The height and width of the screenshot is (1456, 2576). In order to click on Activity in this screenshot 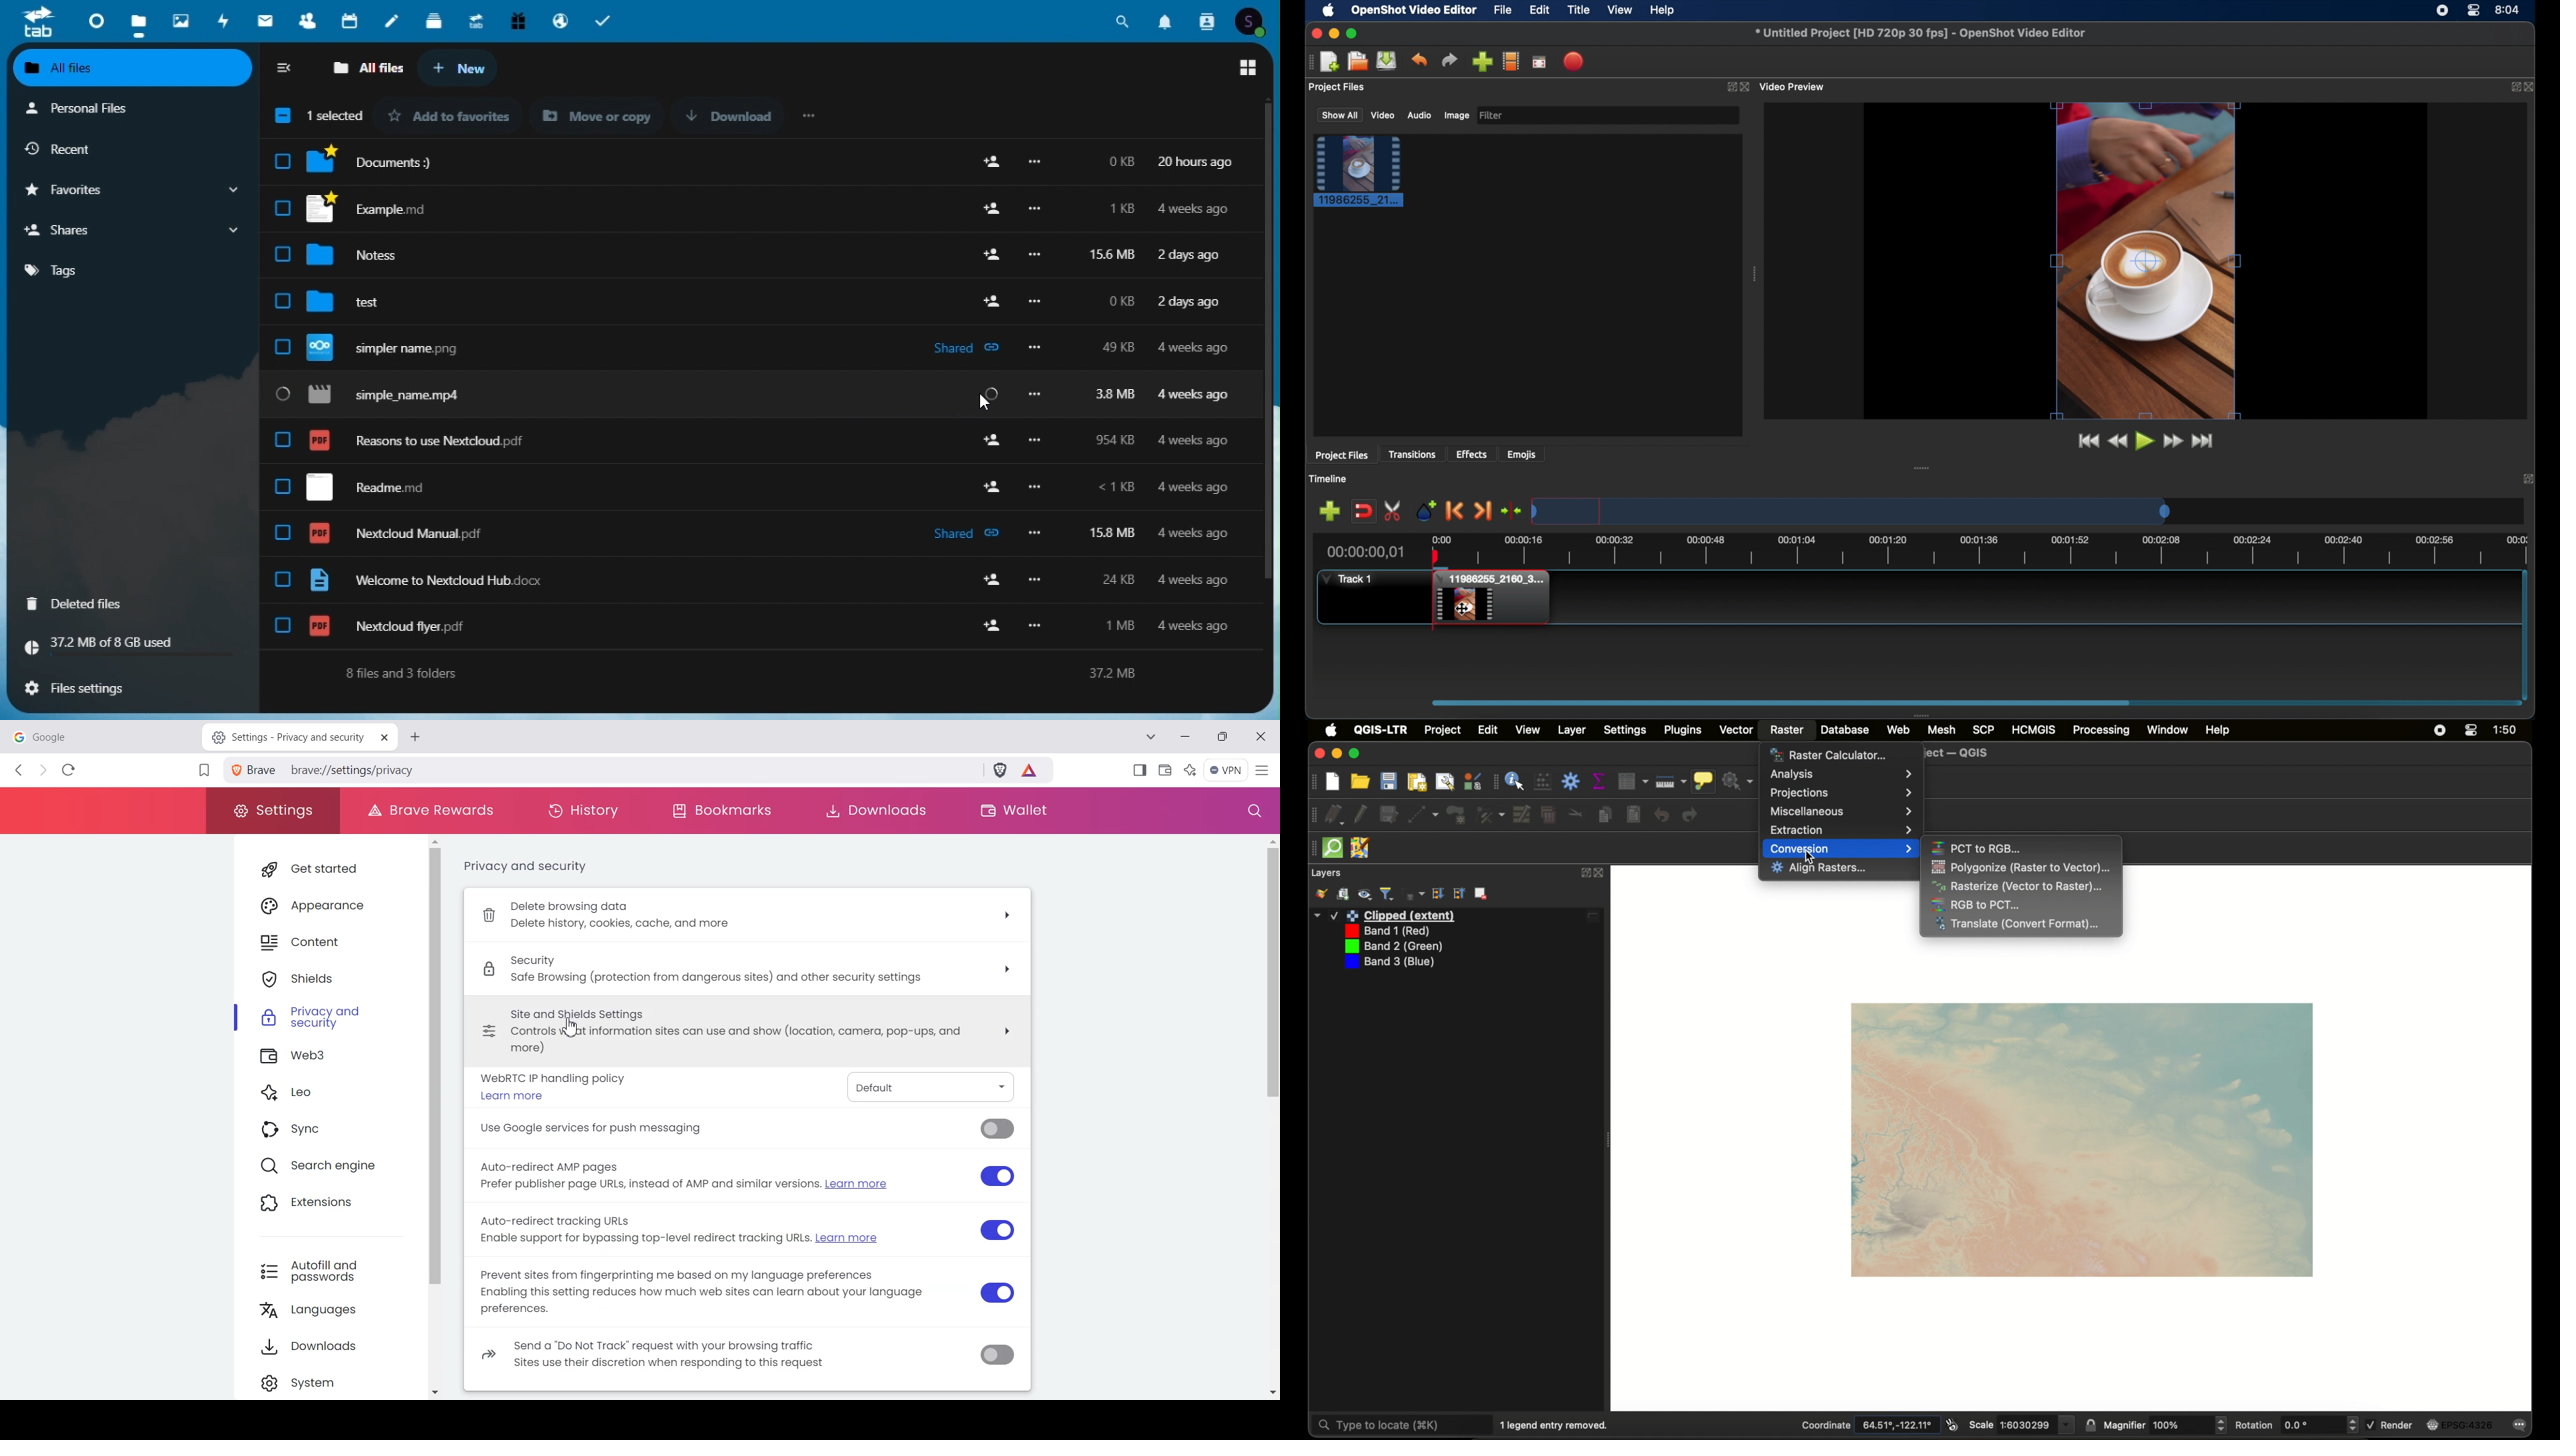, I will do `click(225, 20)`.